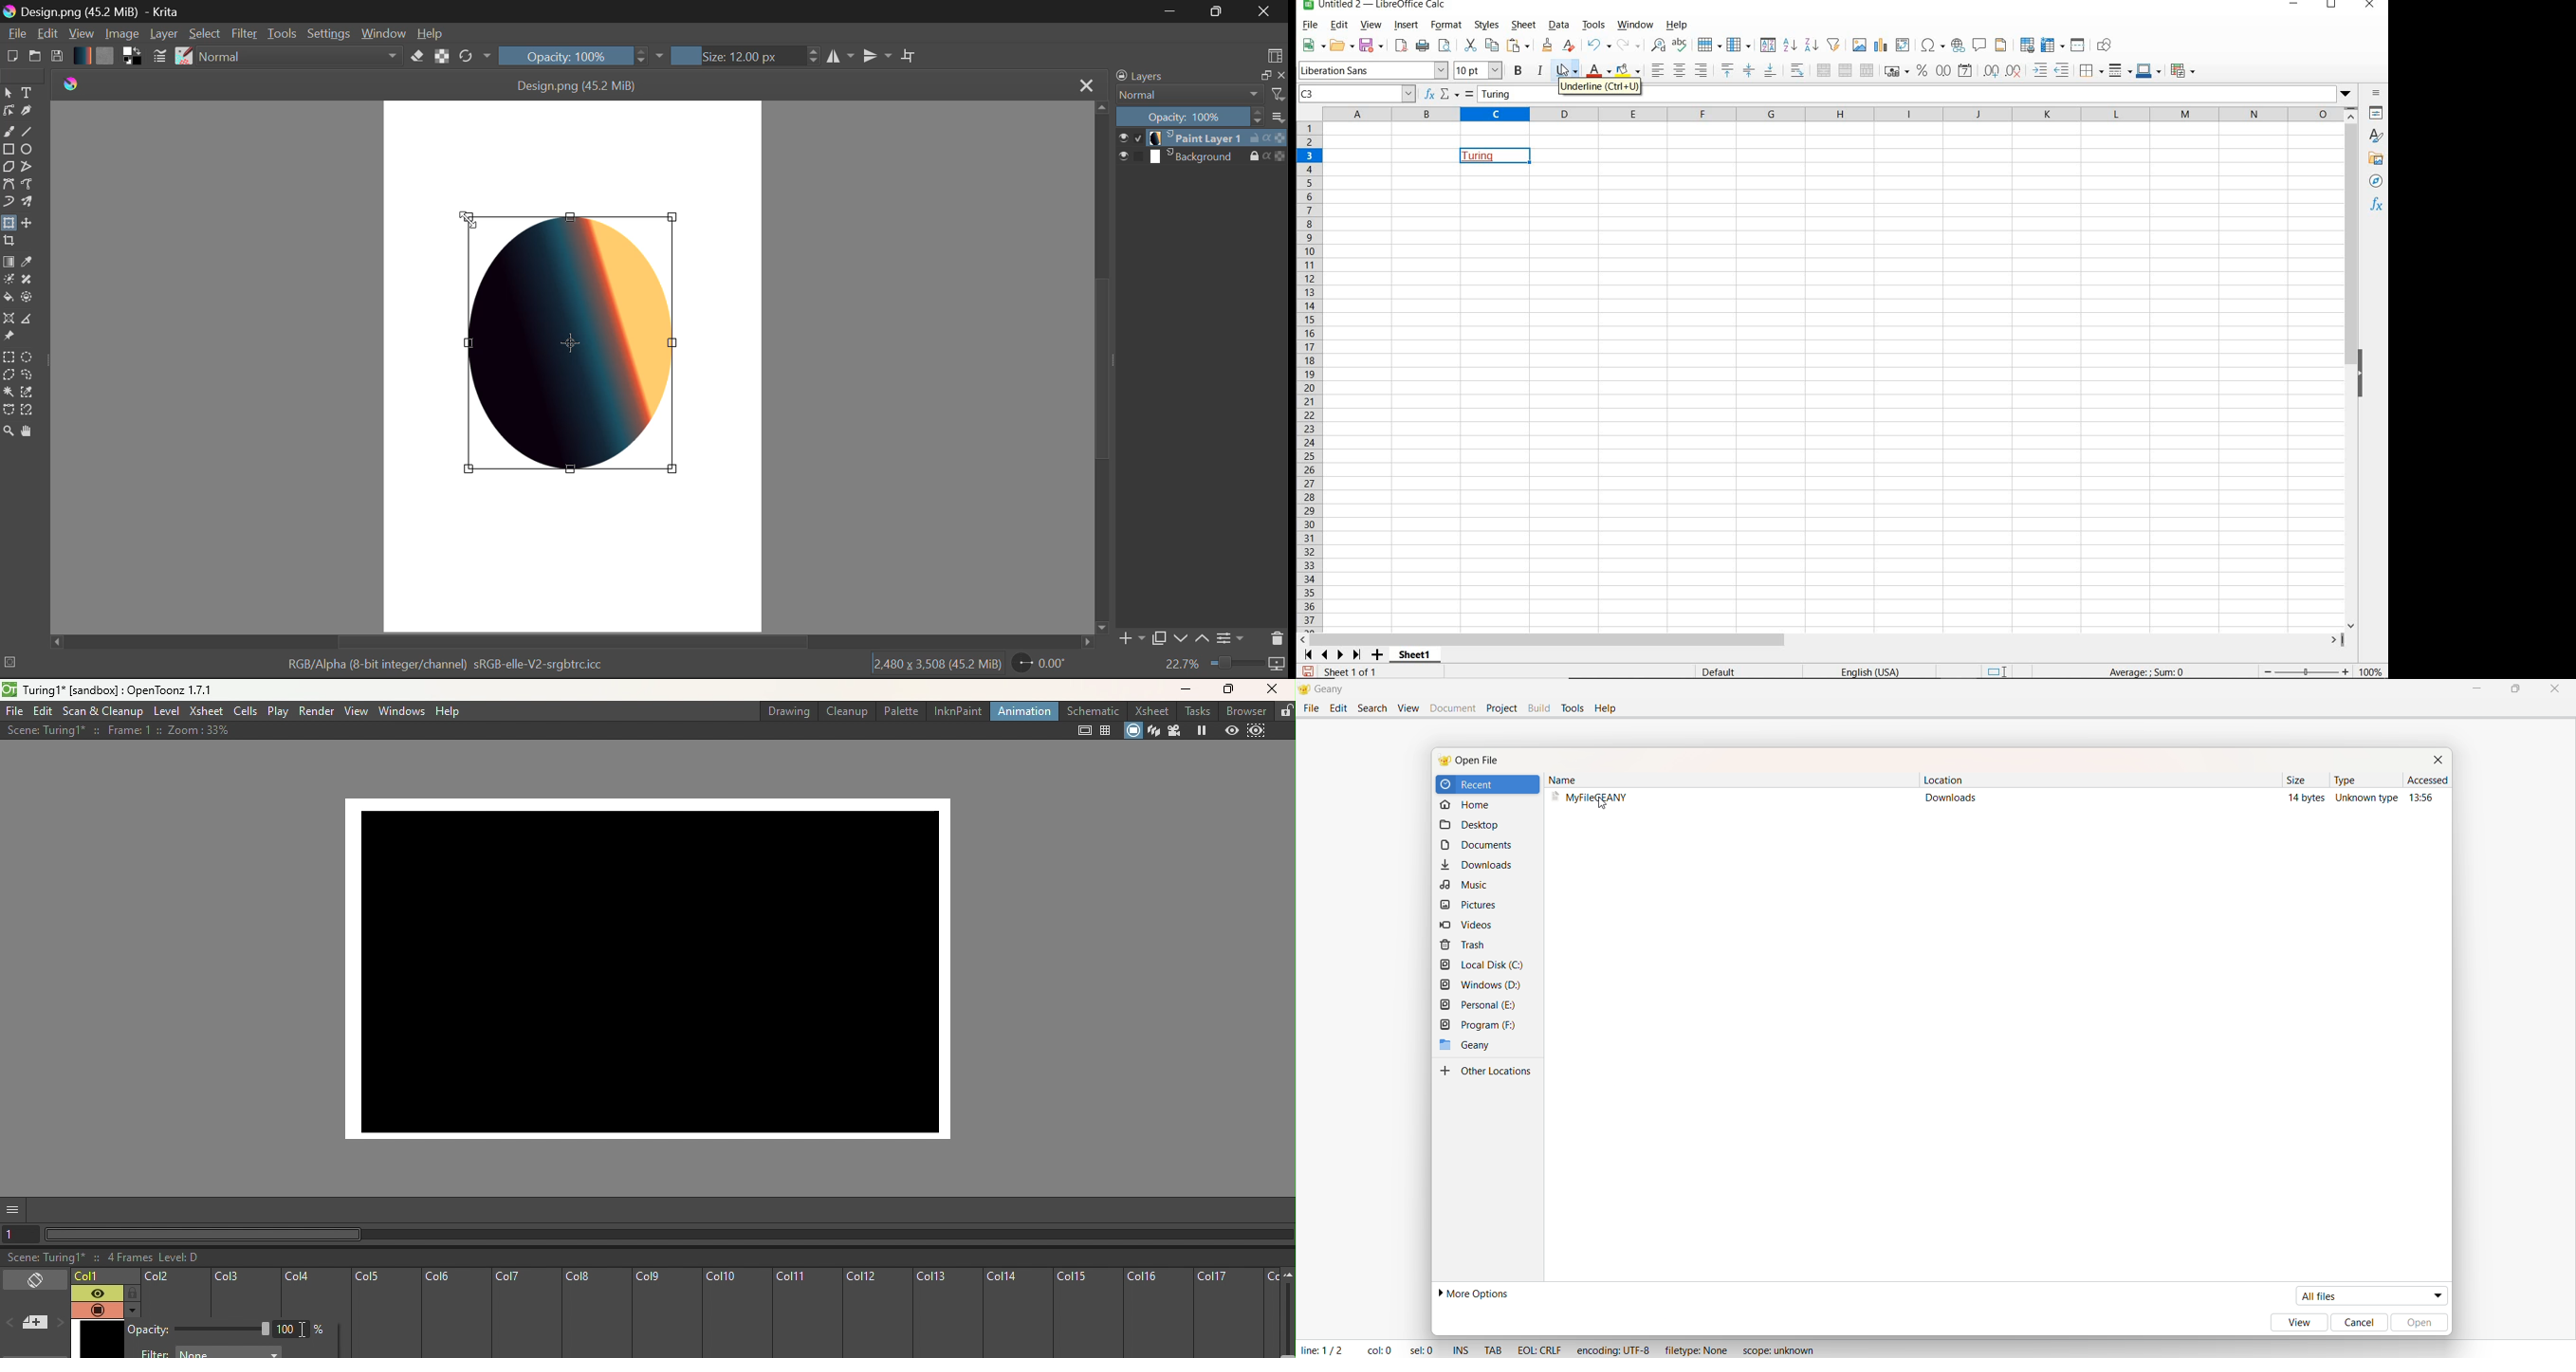 This screenshot has height=1372, width=2576. I want to click on Animation, so click(1020, 711).